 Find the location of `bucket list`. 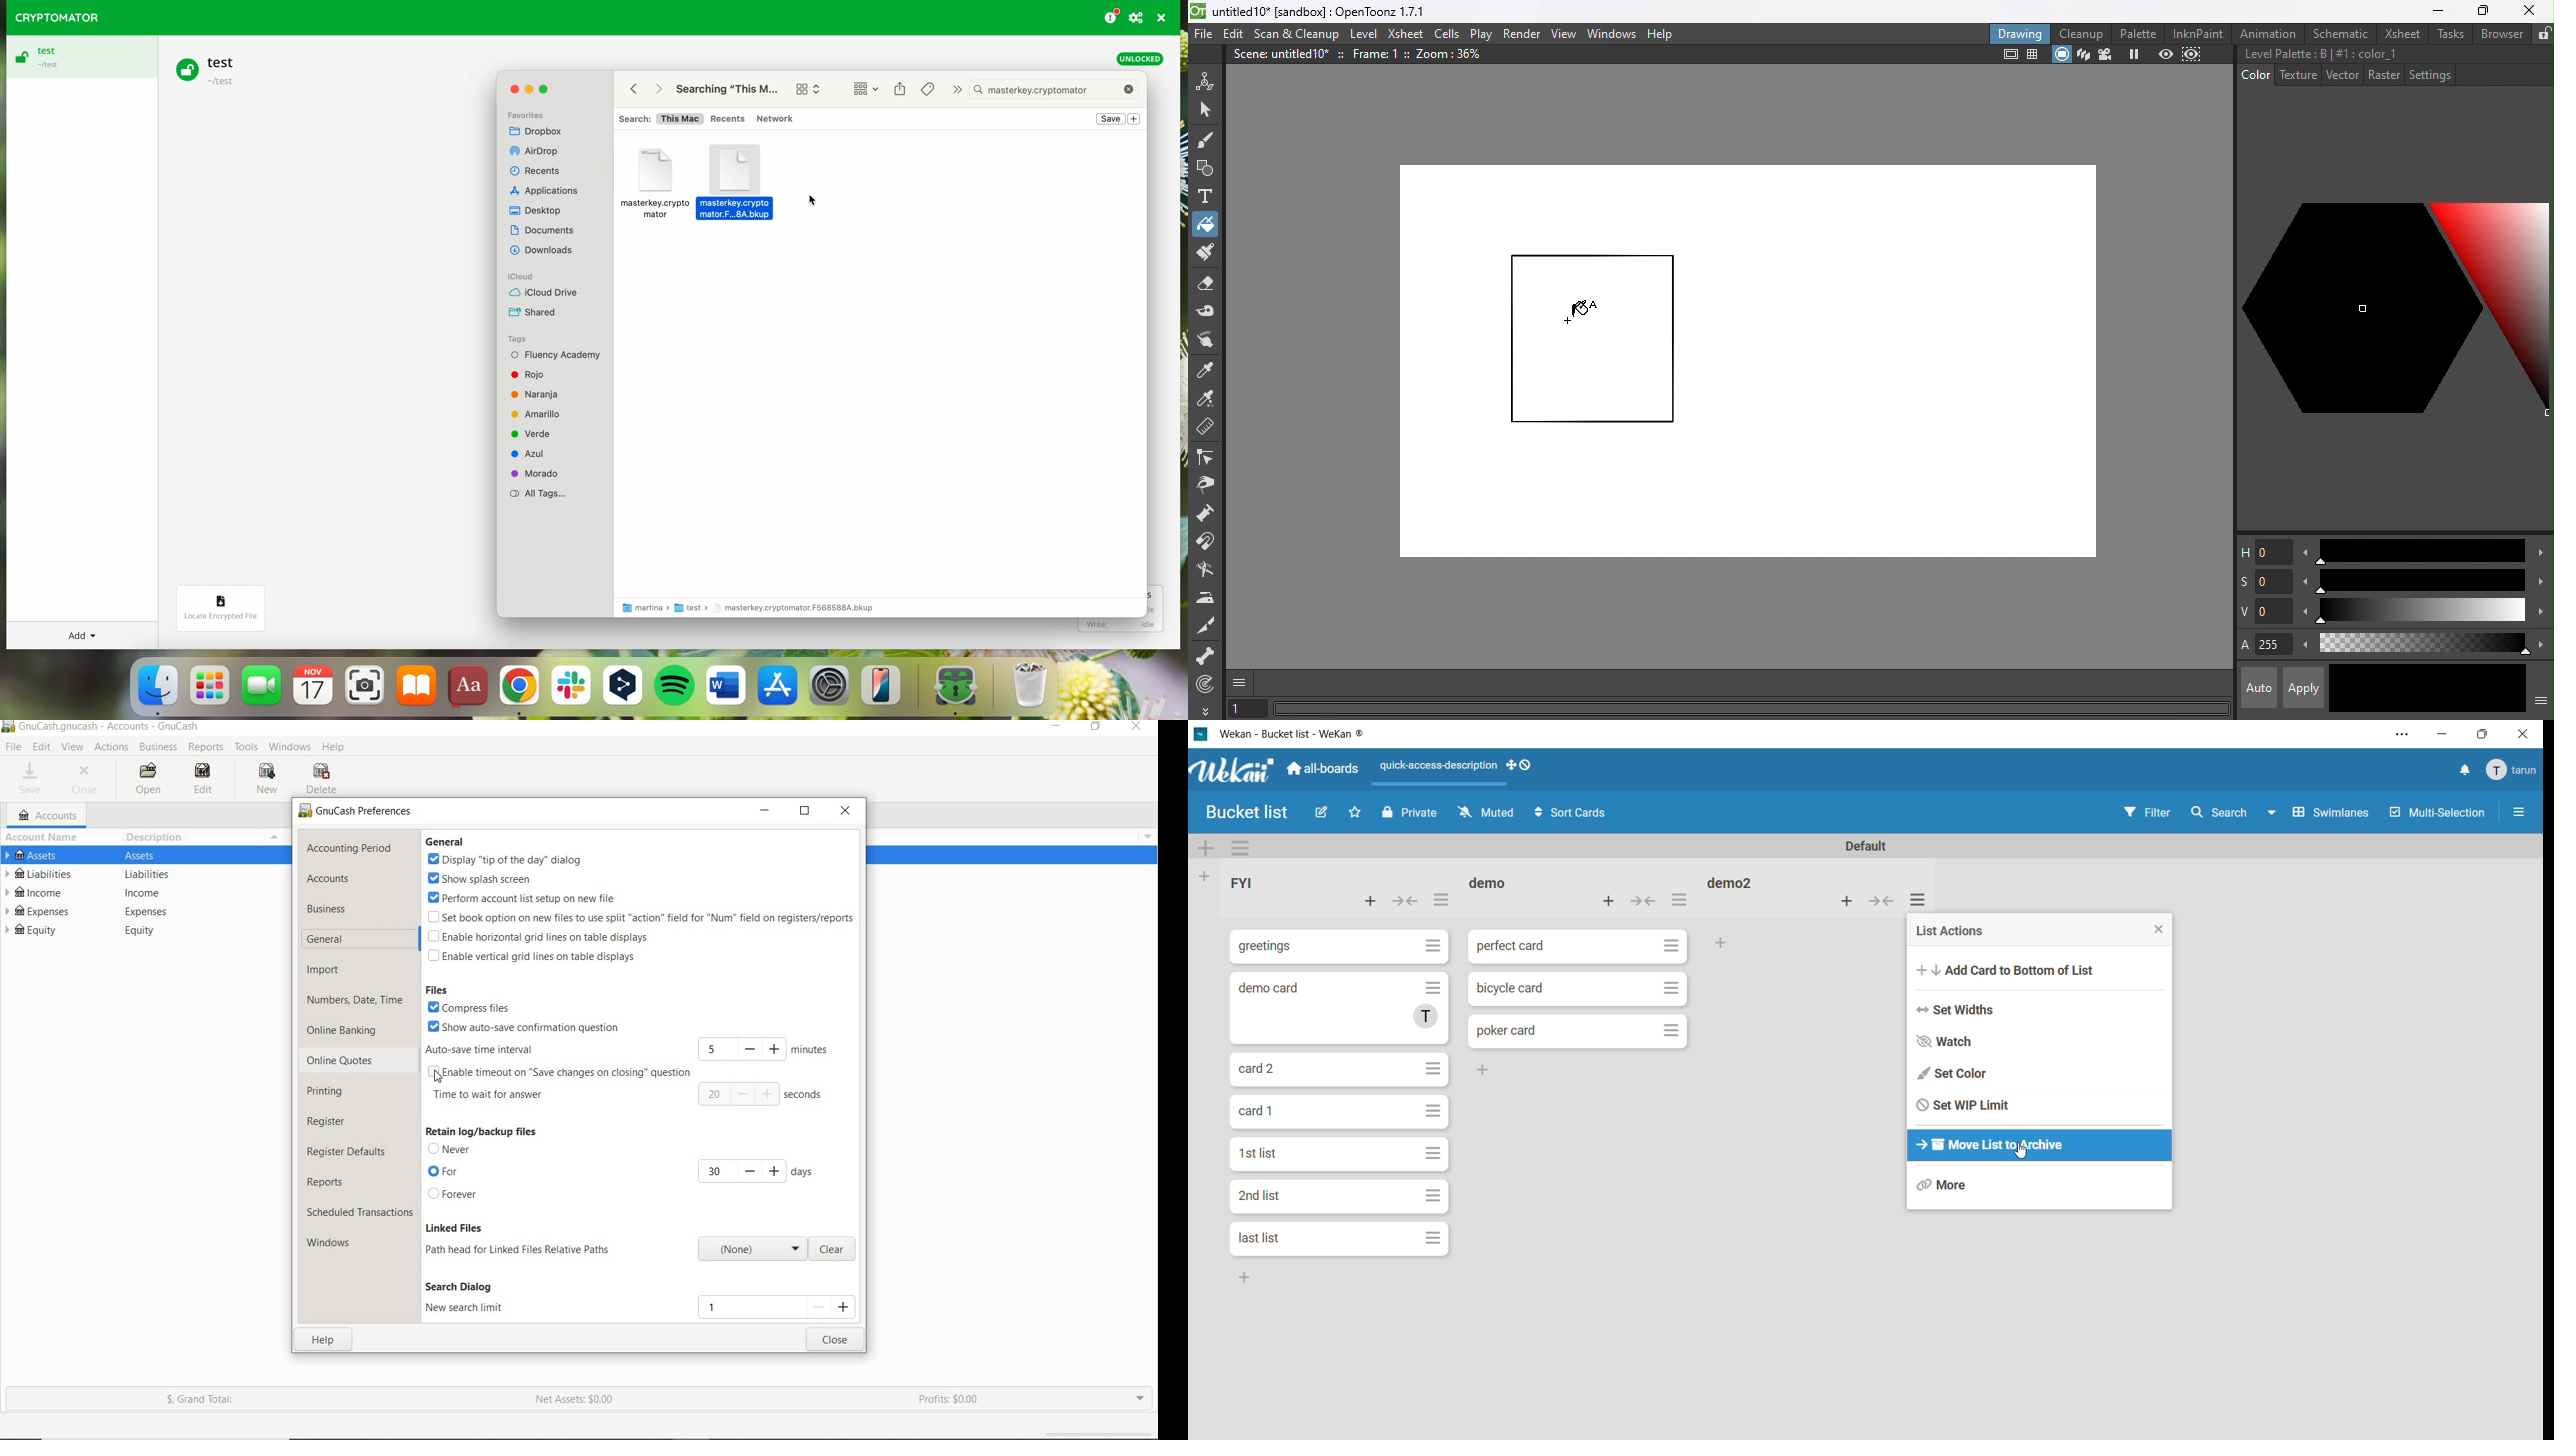

bucket list is located at coordinates (1247, 812).